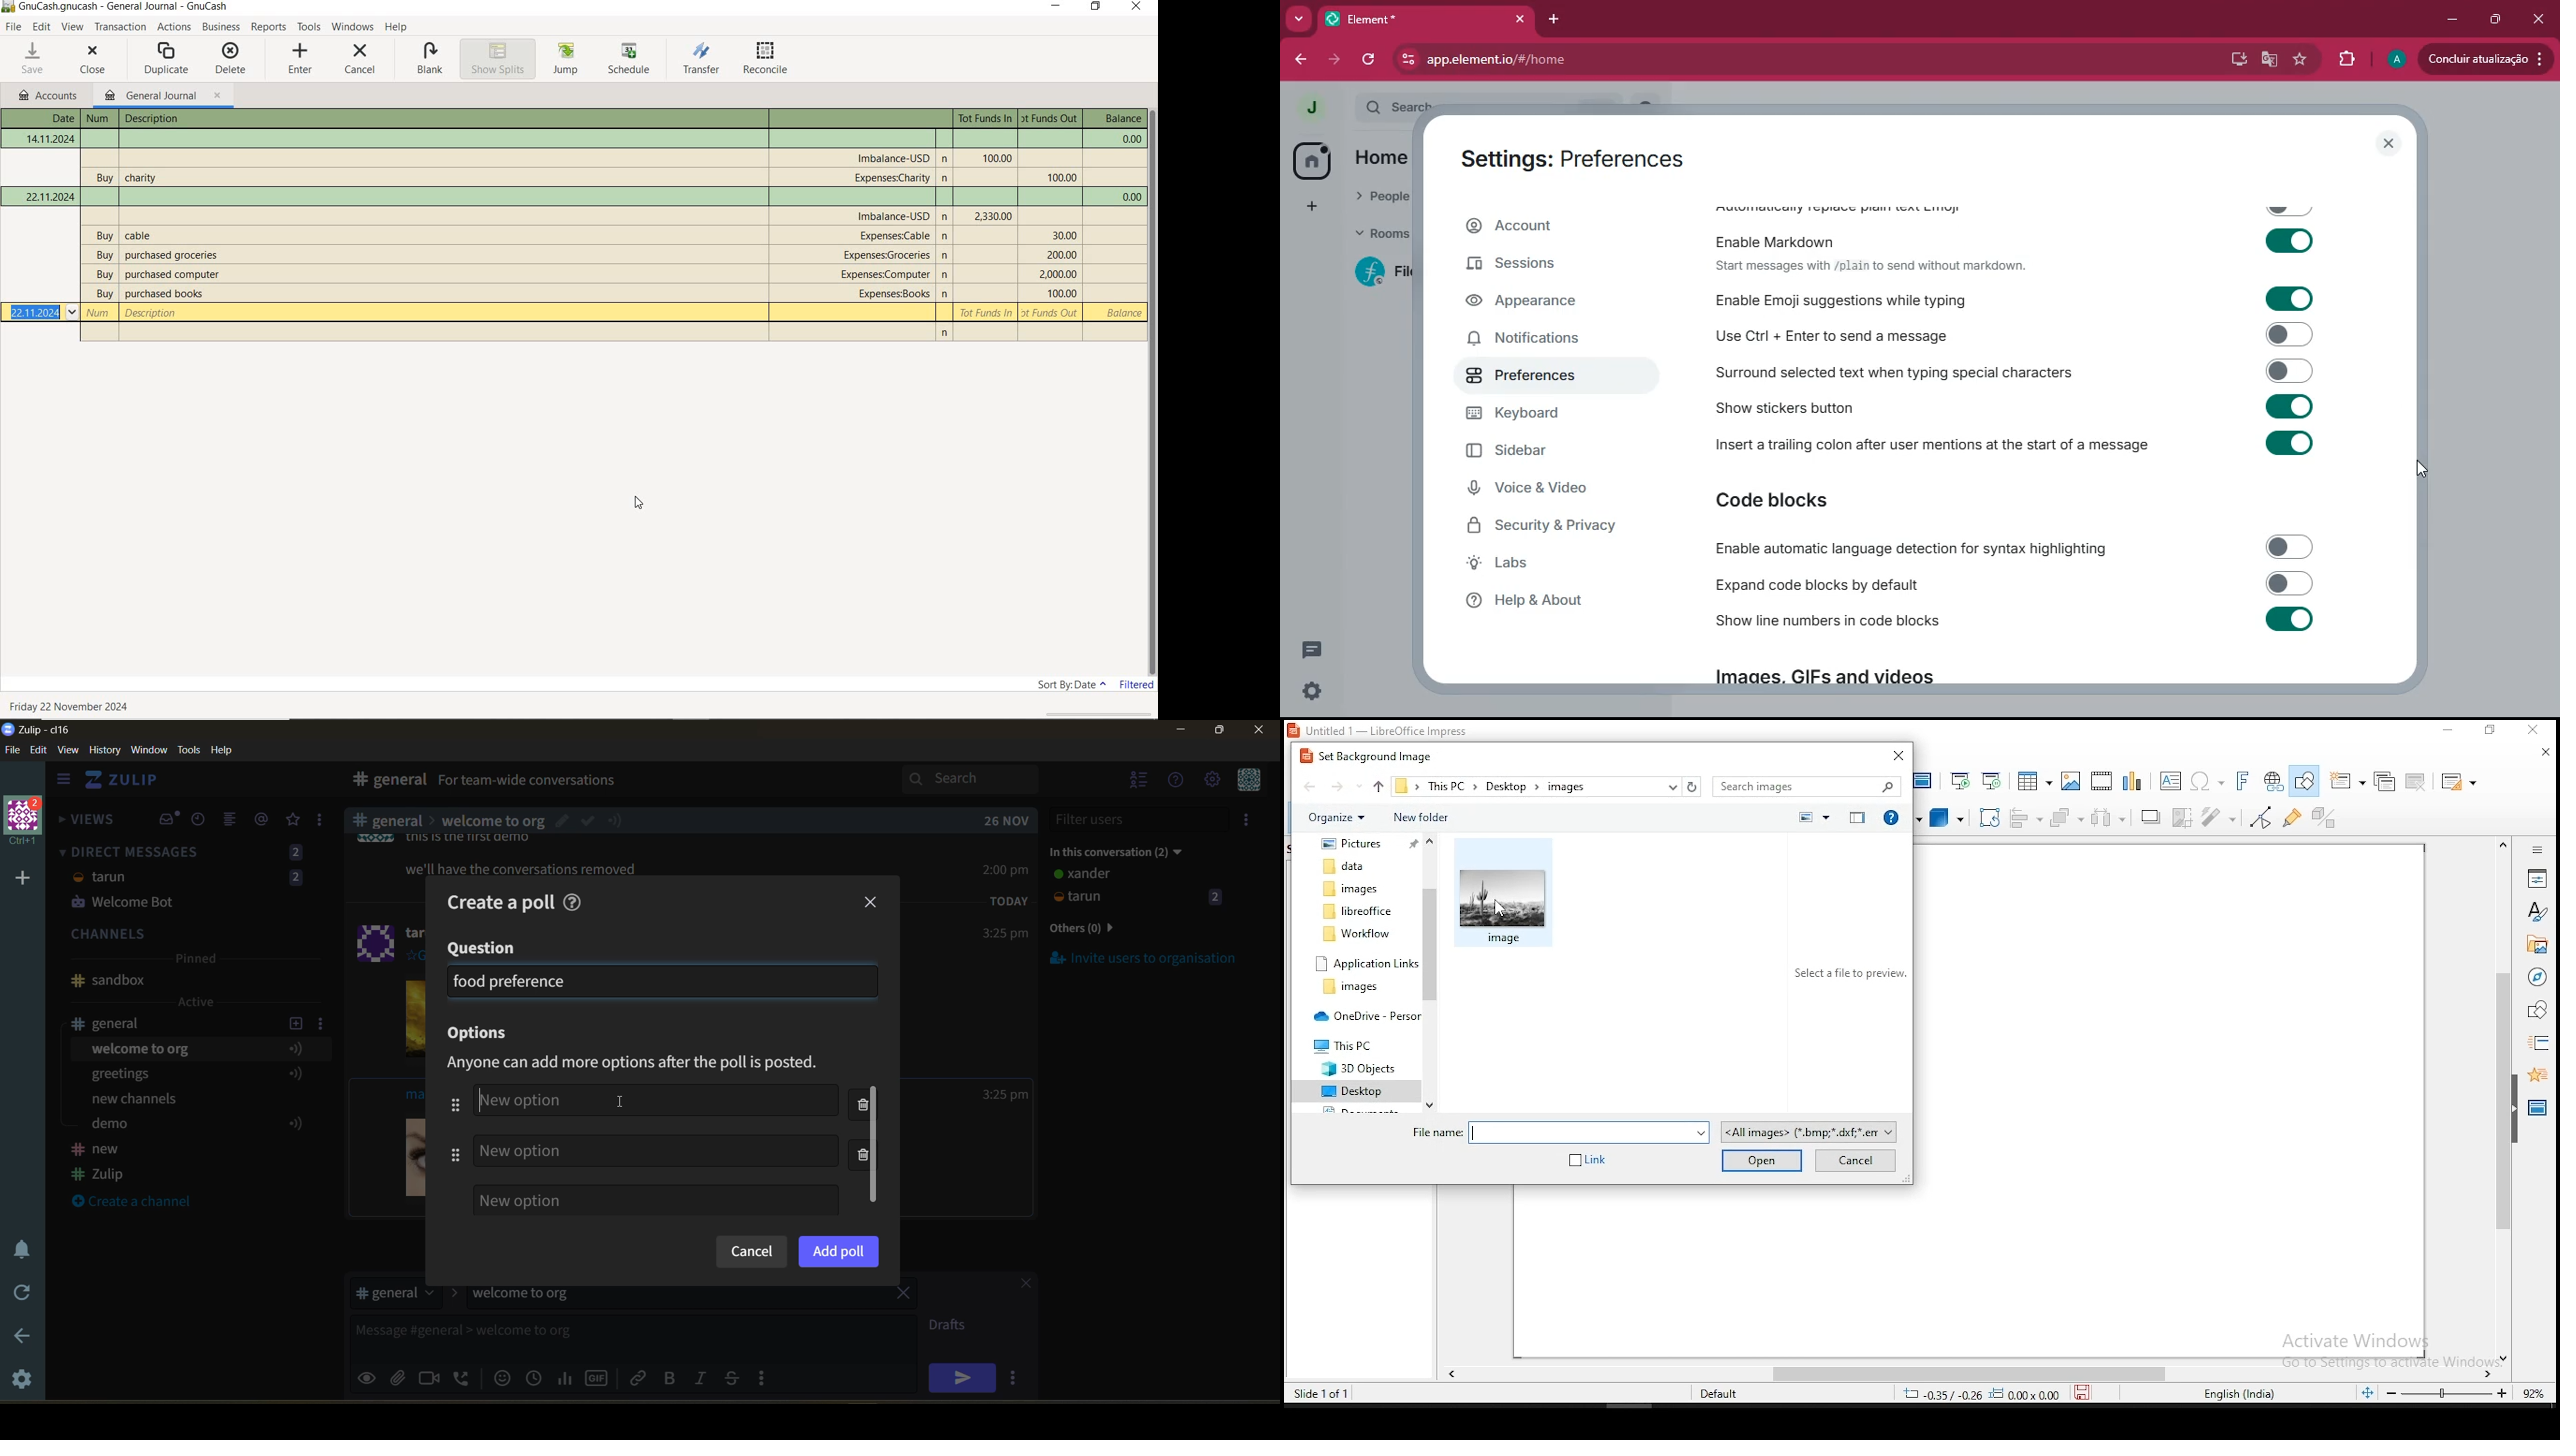 The width and height of the screenshot is (2576, 1456). What do you see at coordinates (70, 706) in the screenshot?
I see `date` at bounding box center [70, 706].